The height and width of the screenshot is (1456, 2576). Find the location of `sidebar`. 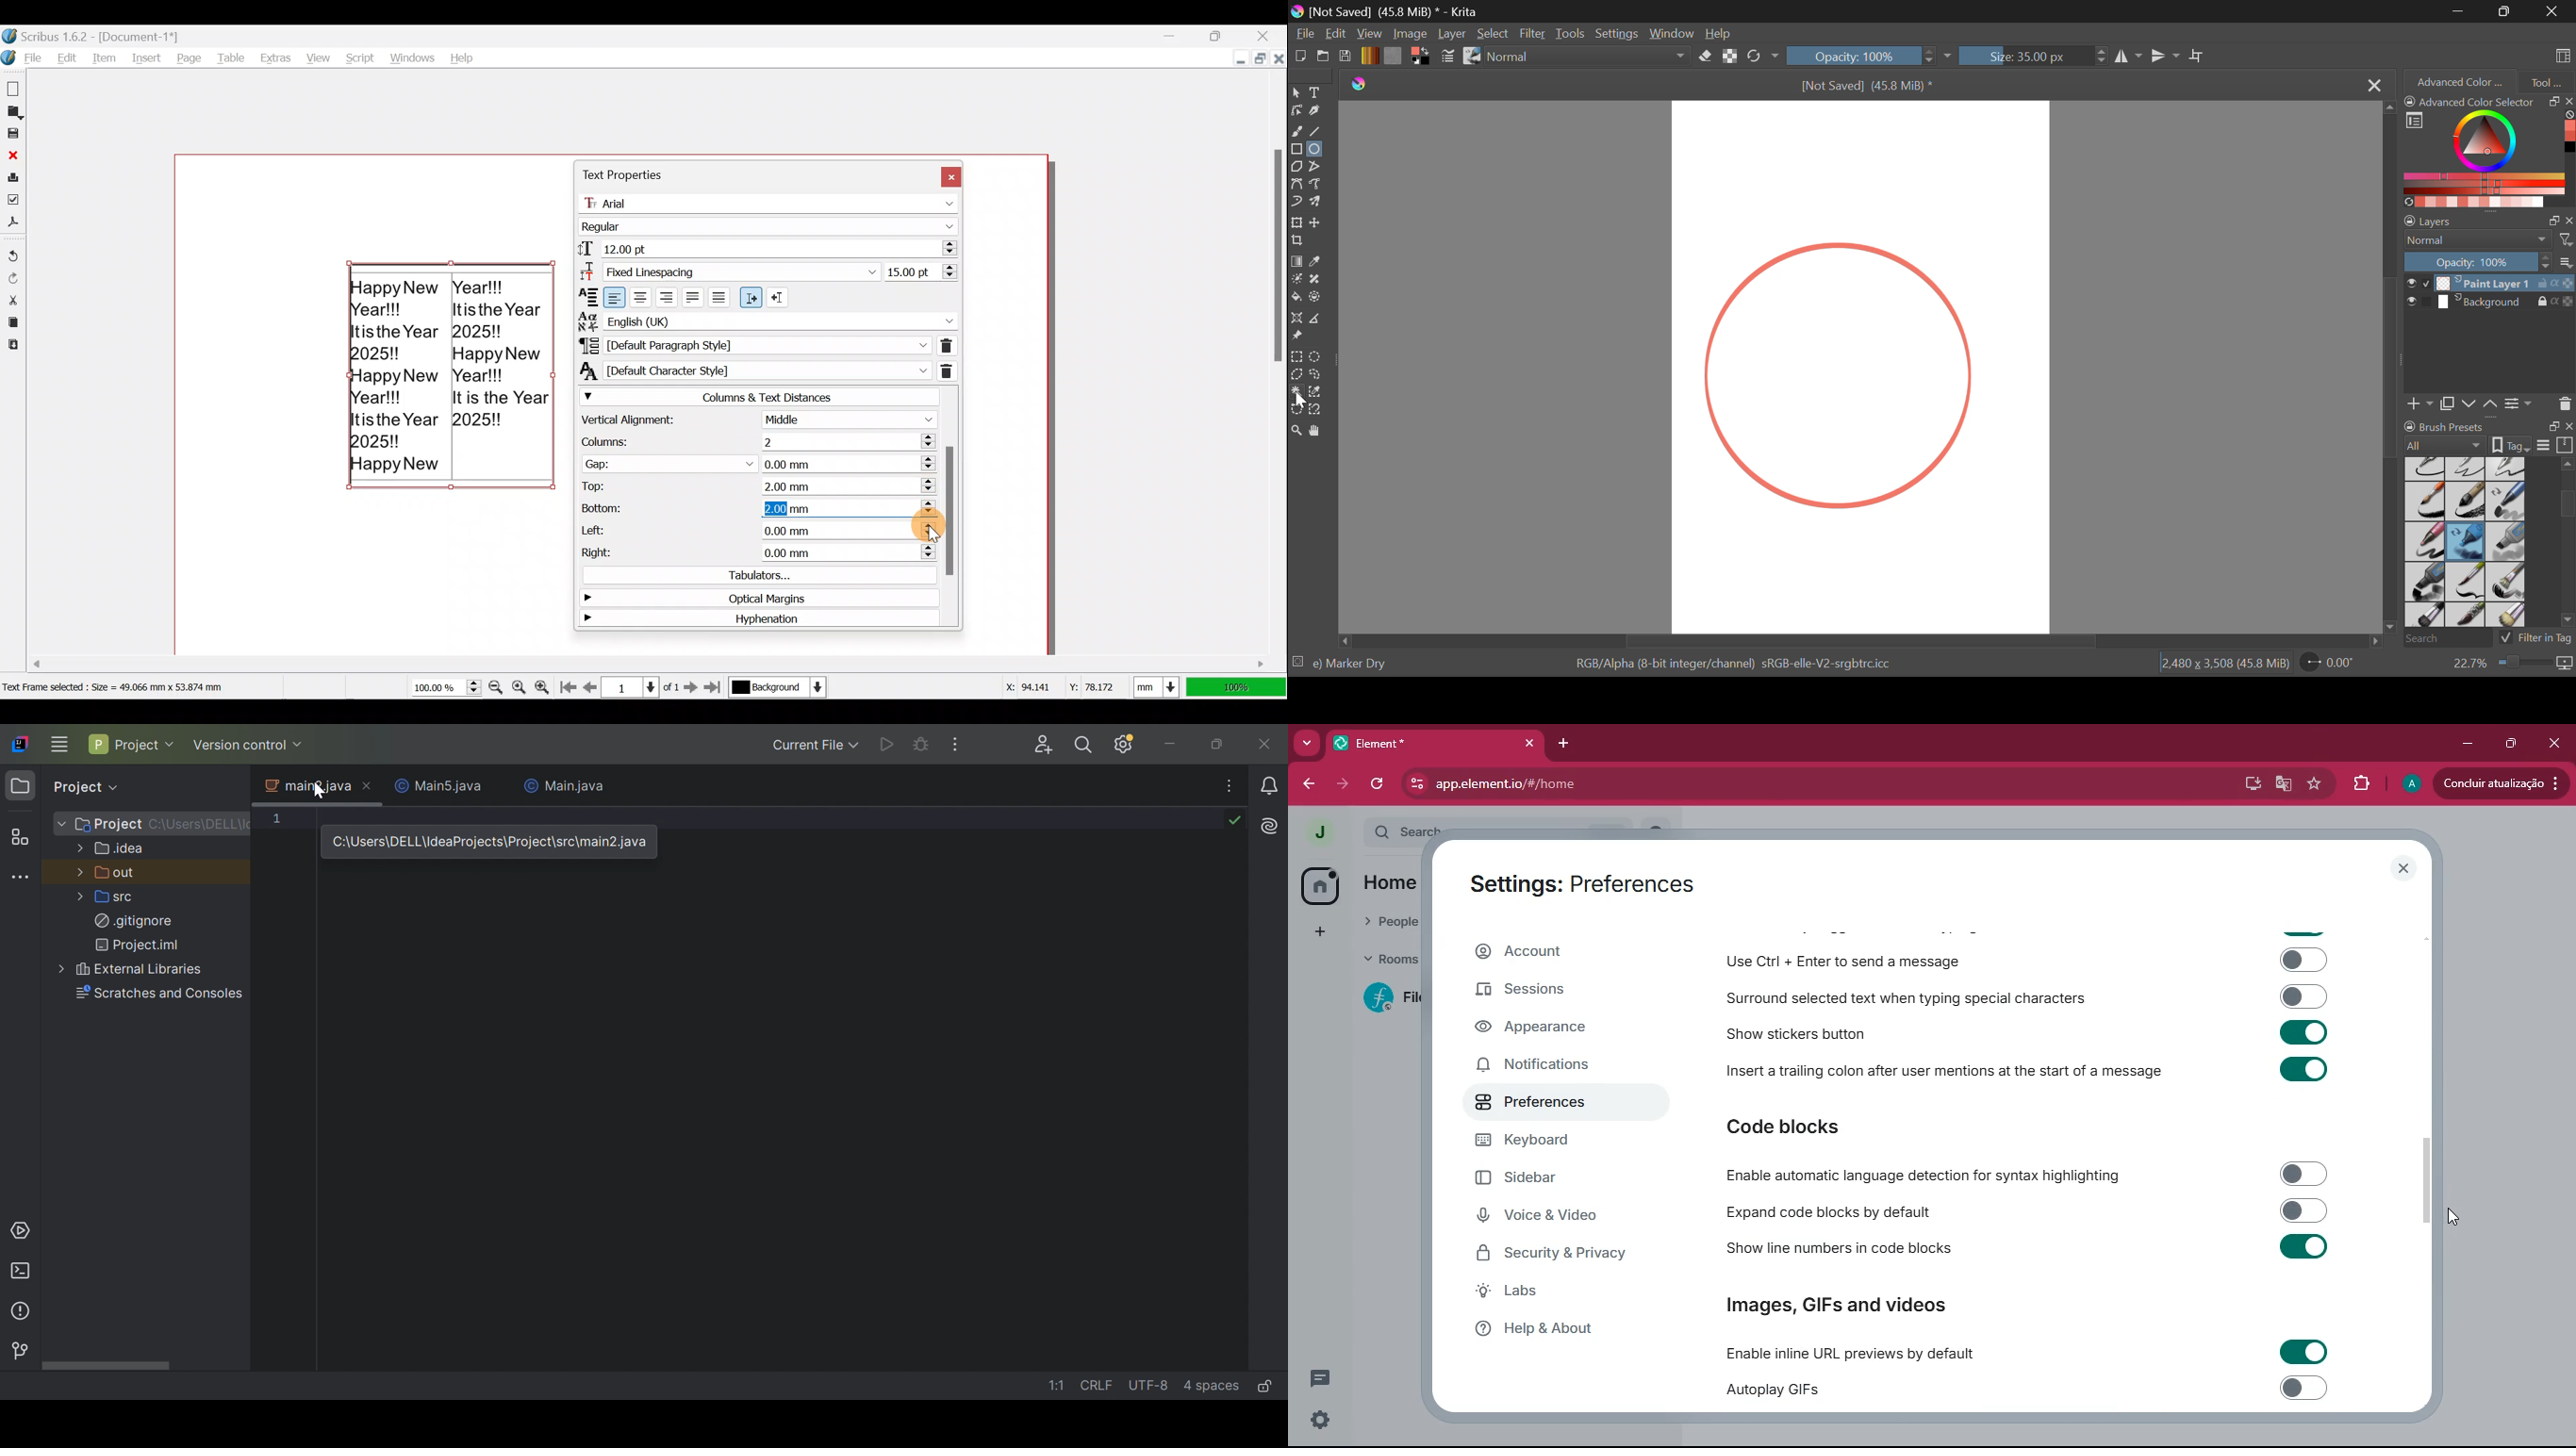

sidebar is located at coordinates (1550, 1178).